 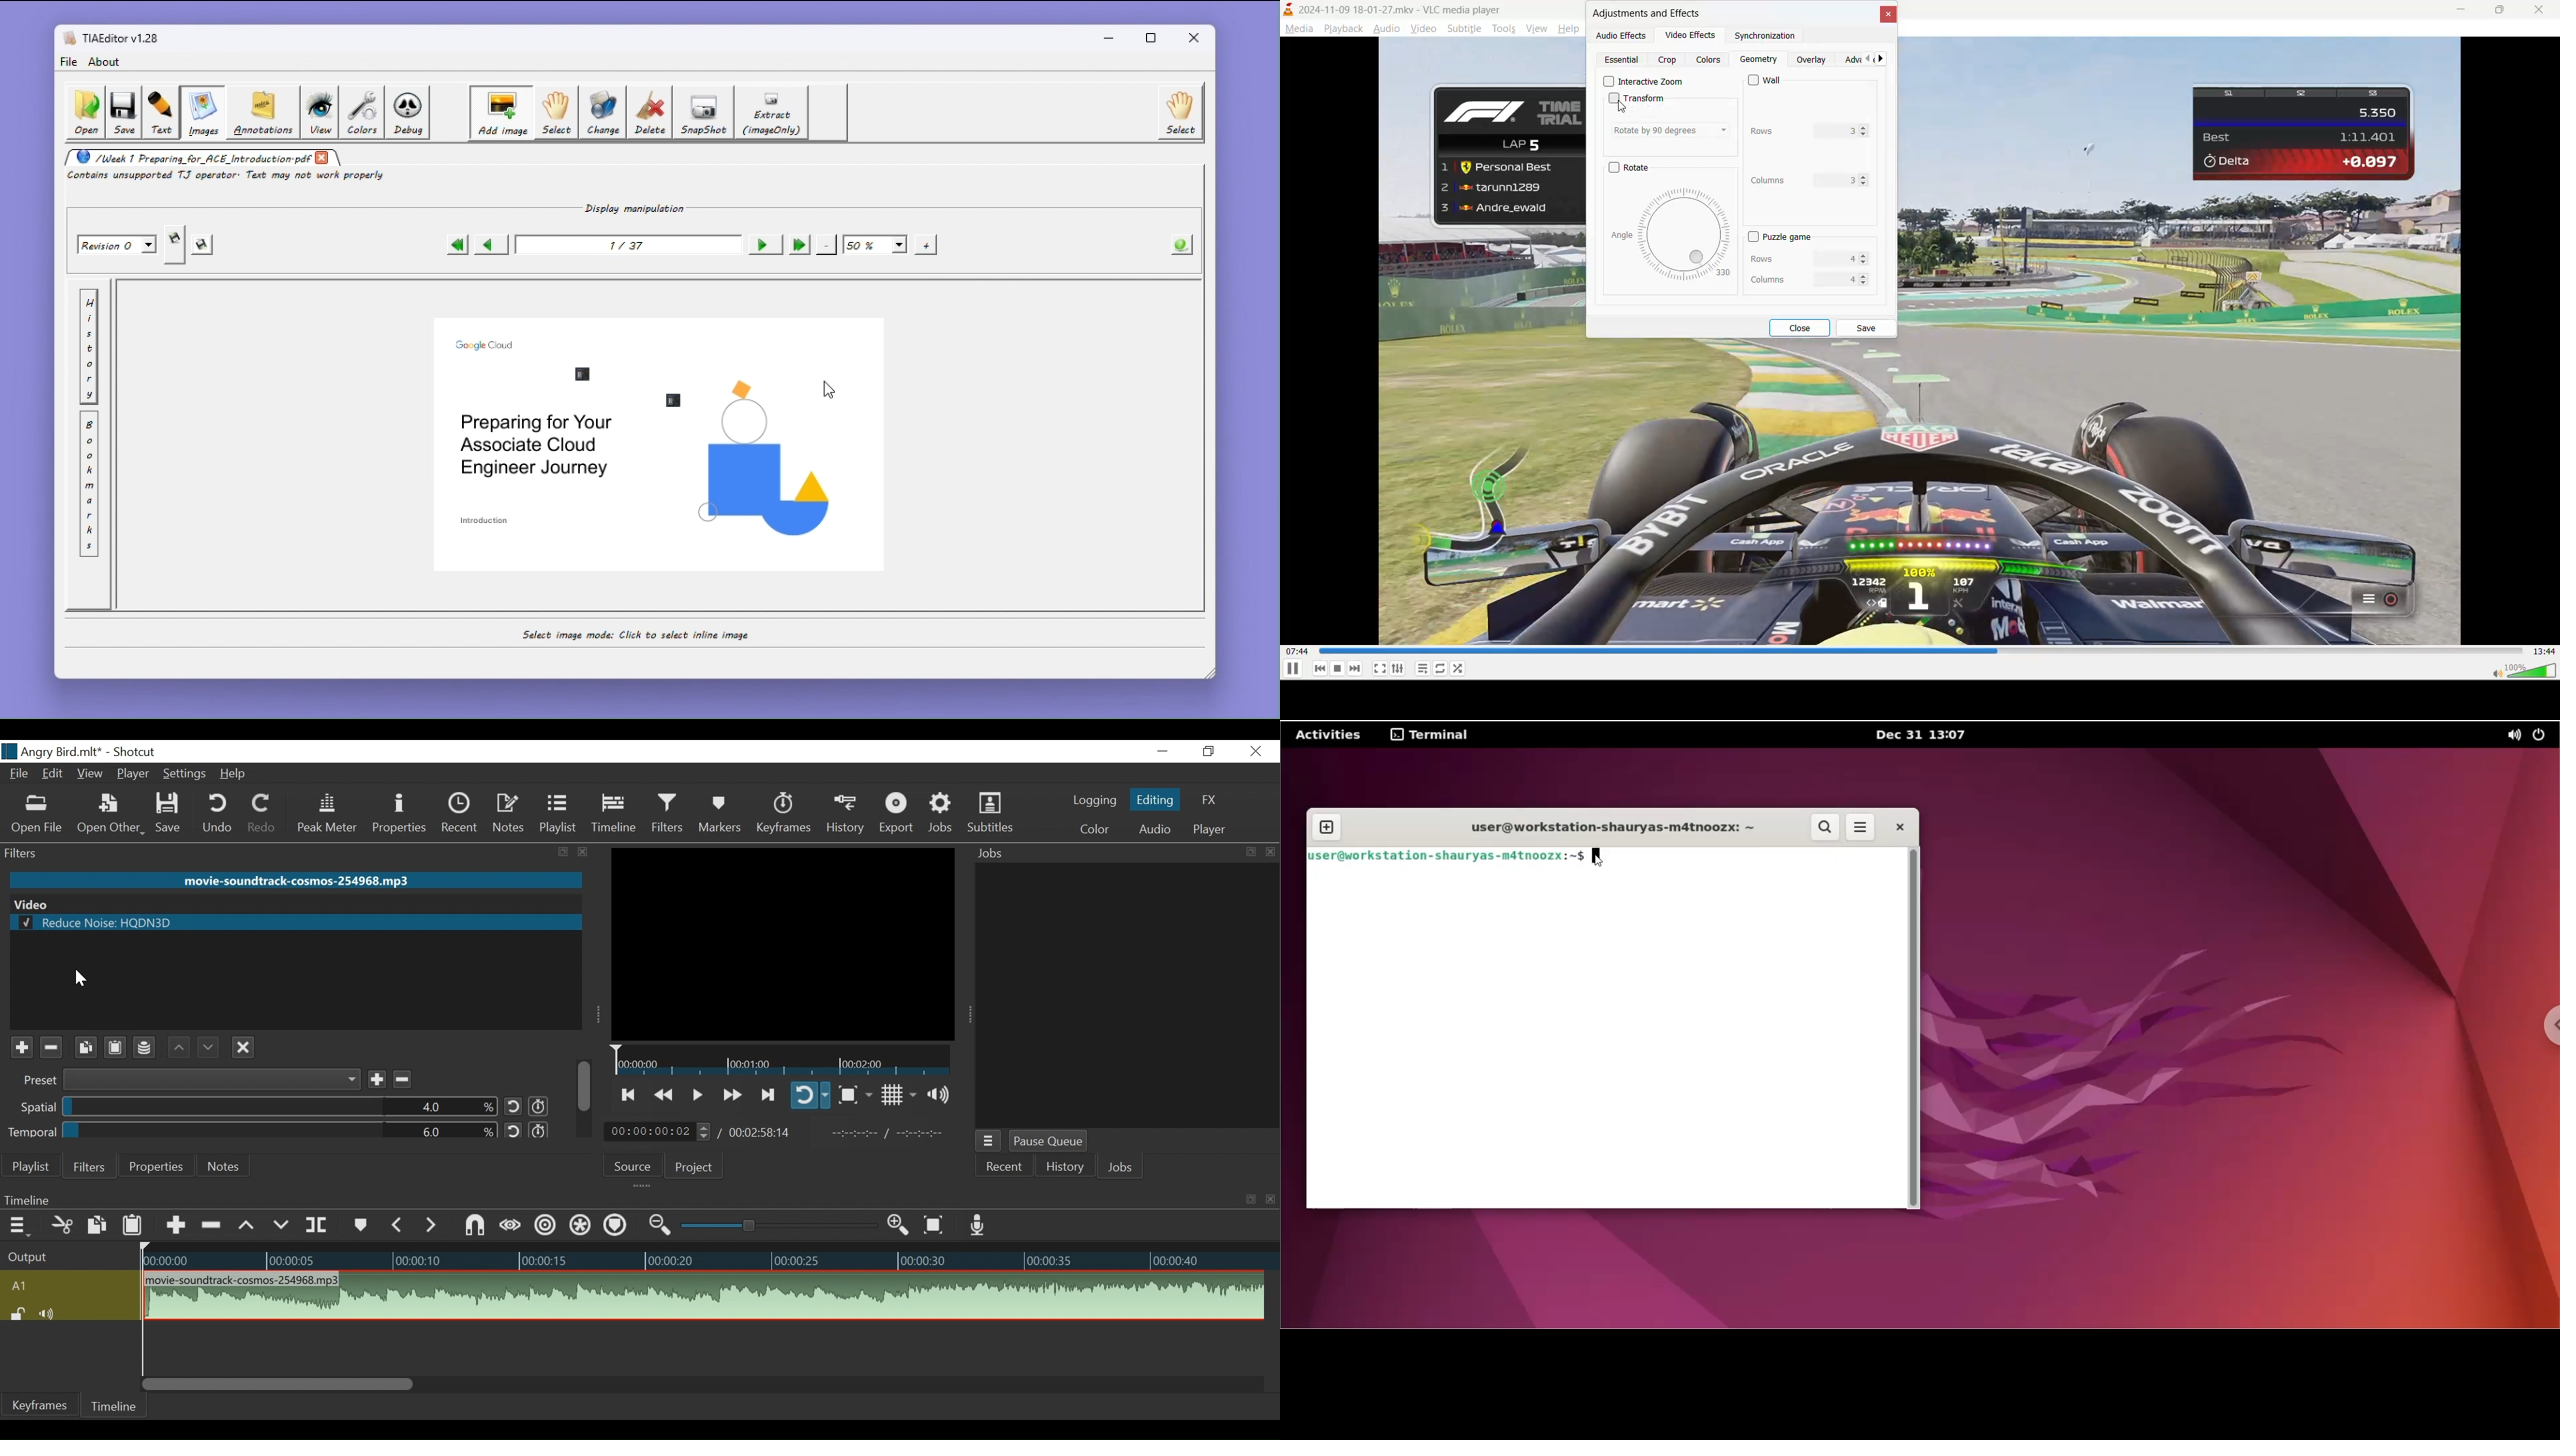 What do you see at coordinates (42, 1080) in the screenshot?
I see `Preset` at bounding box center [42, 1080].